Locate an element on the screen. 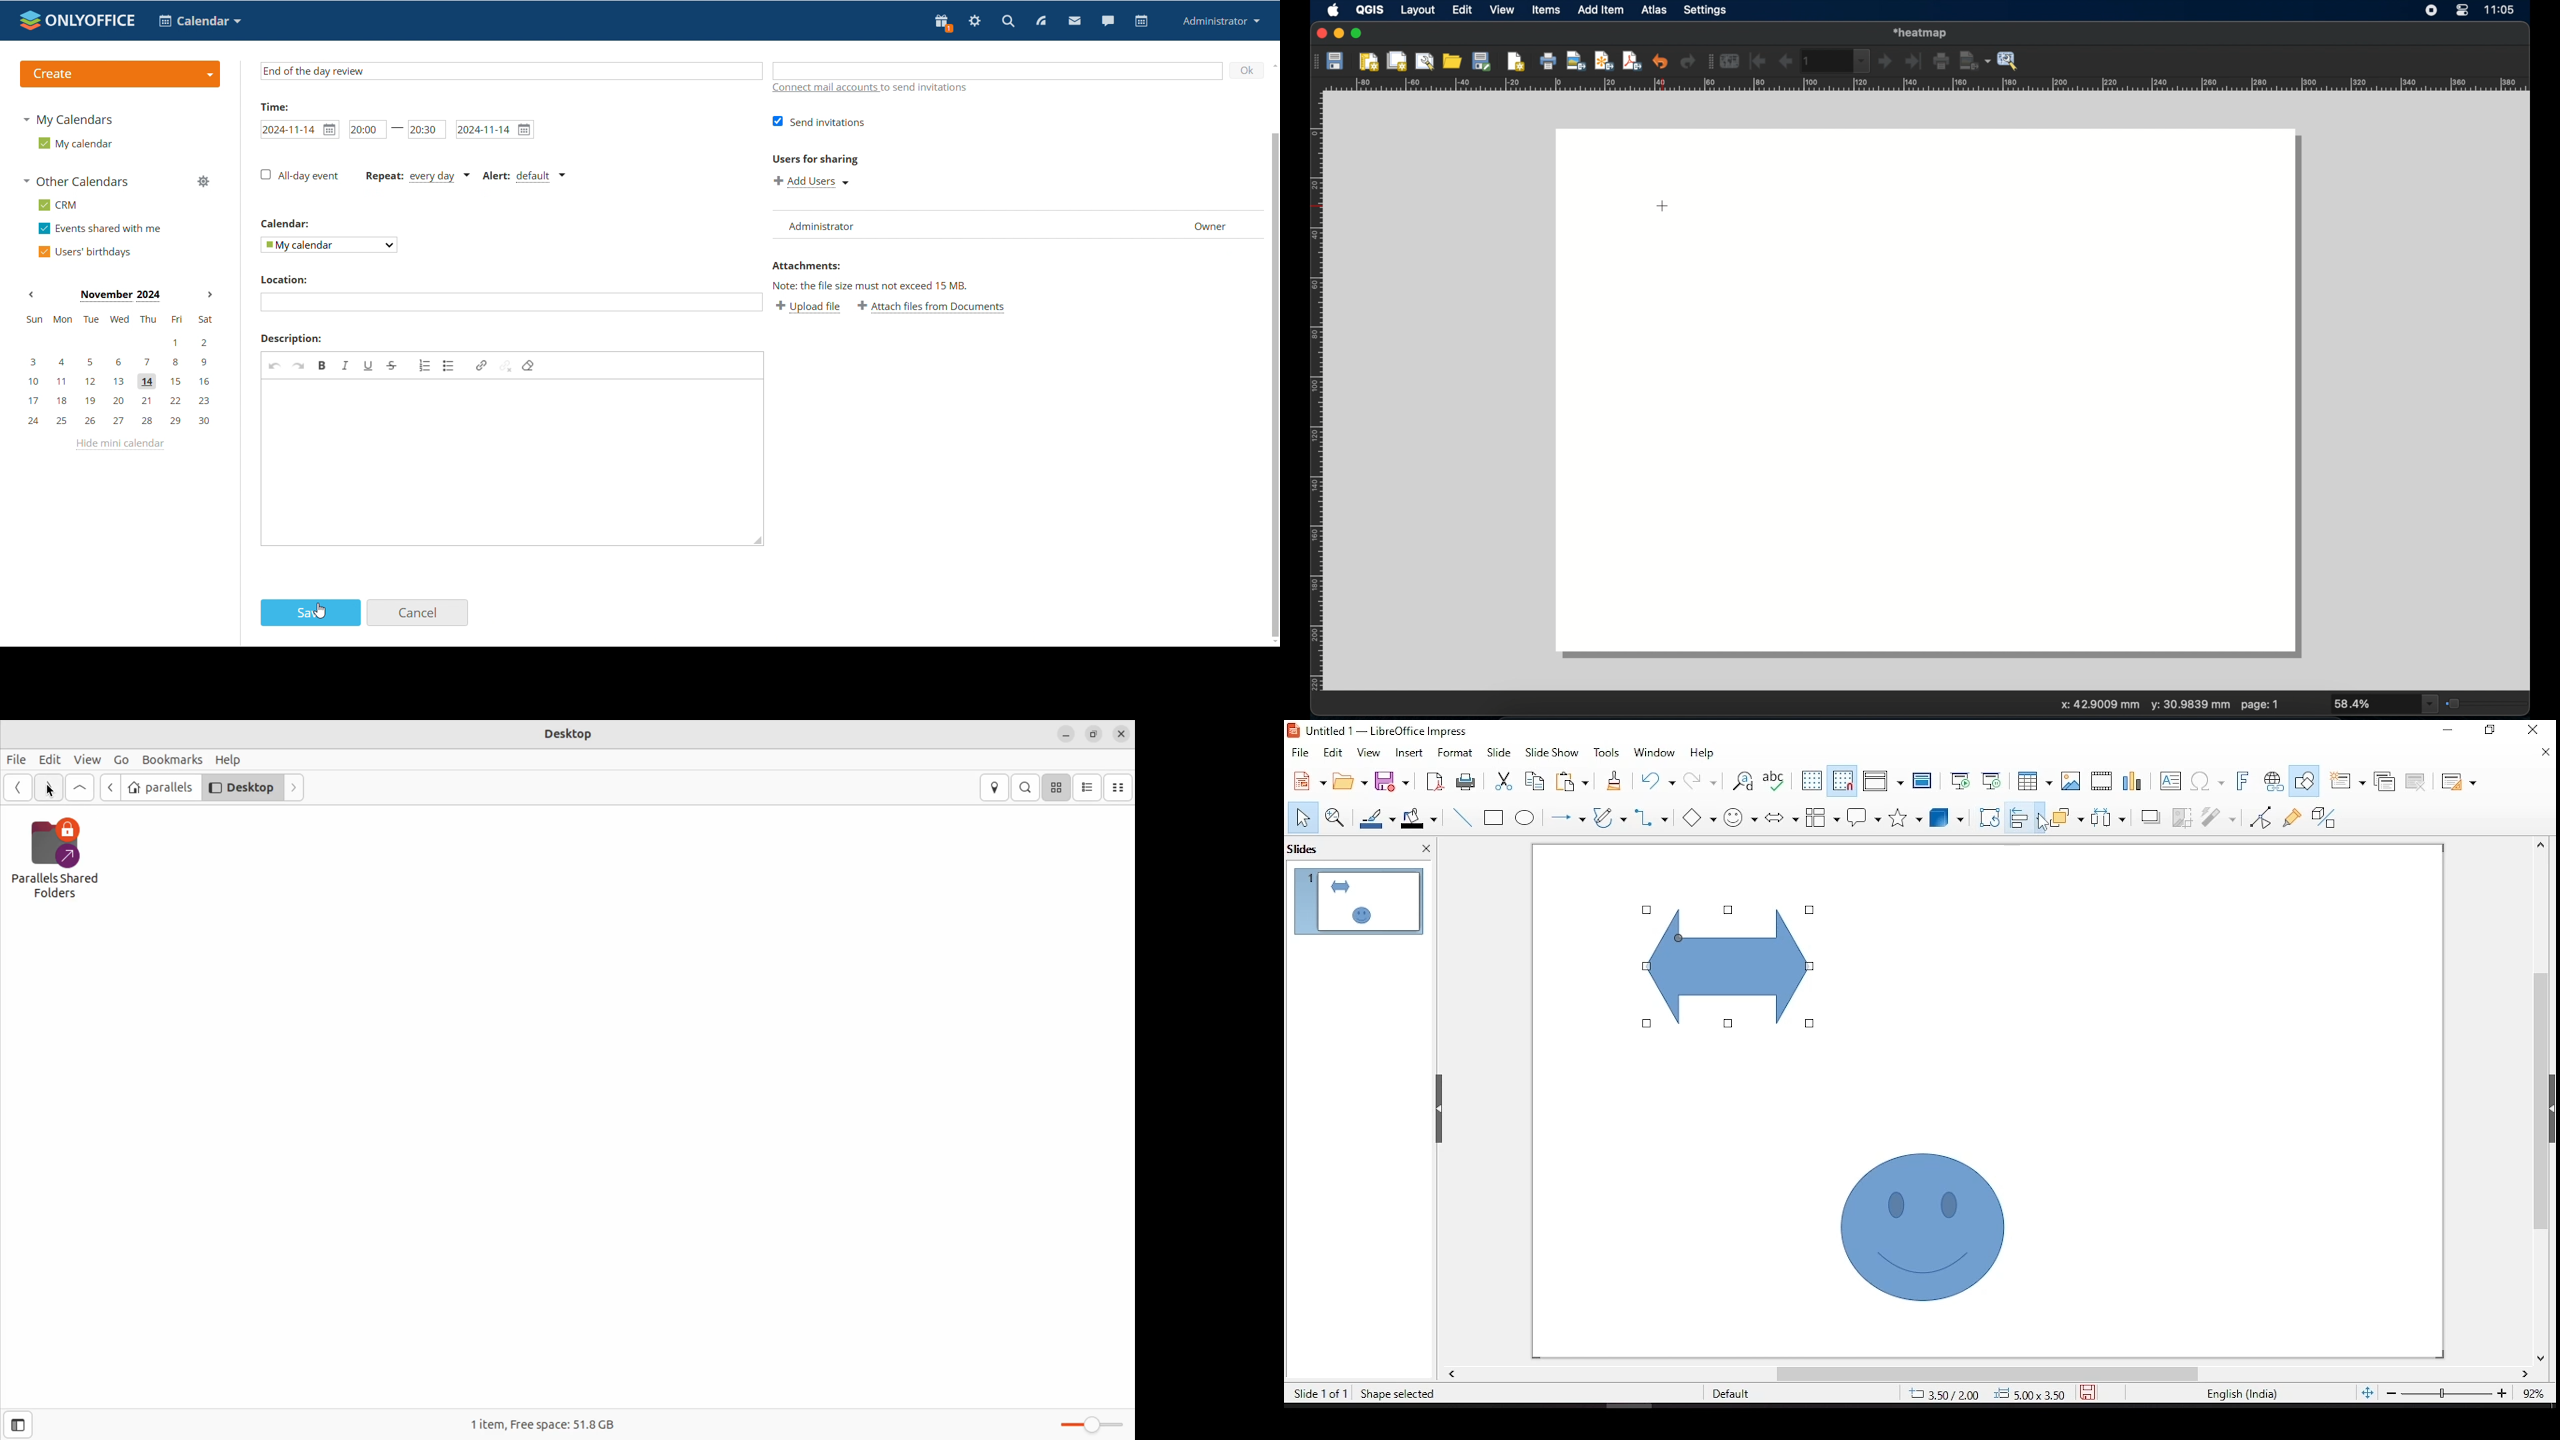 This screenshot has height=1456, width=2576. Owner is located at coordinates (1216, 224).